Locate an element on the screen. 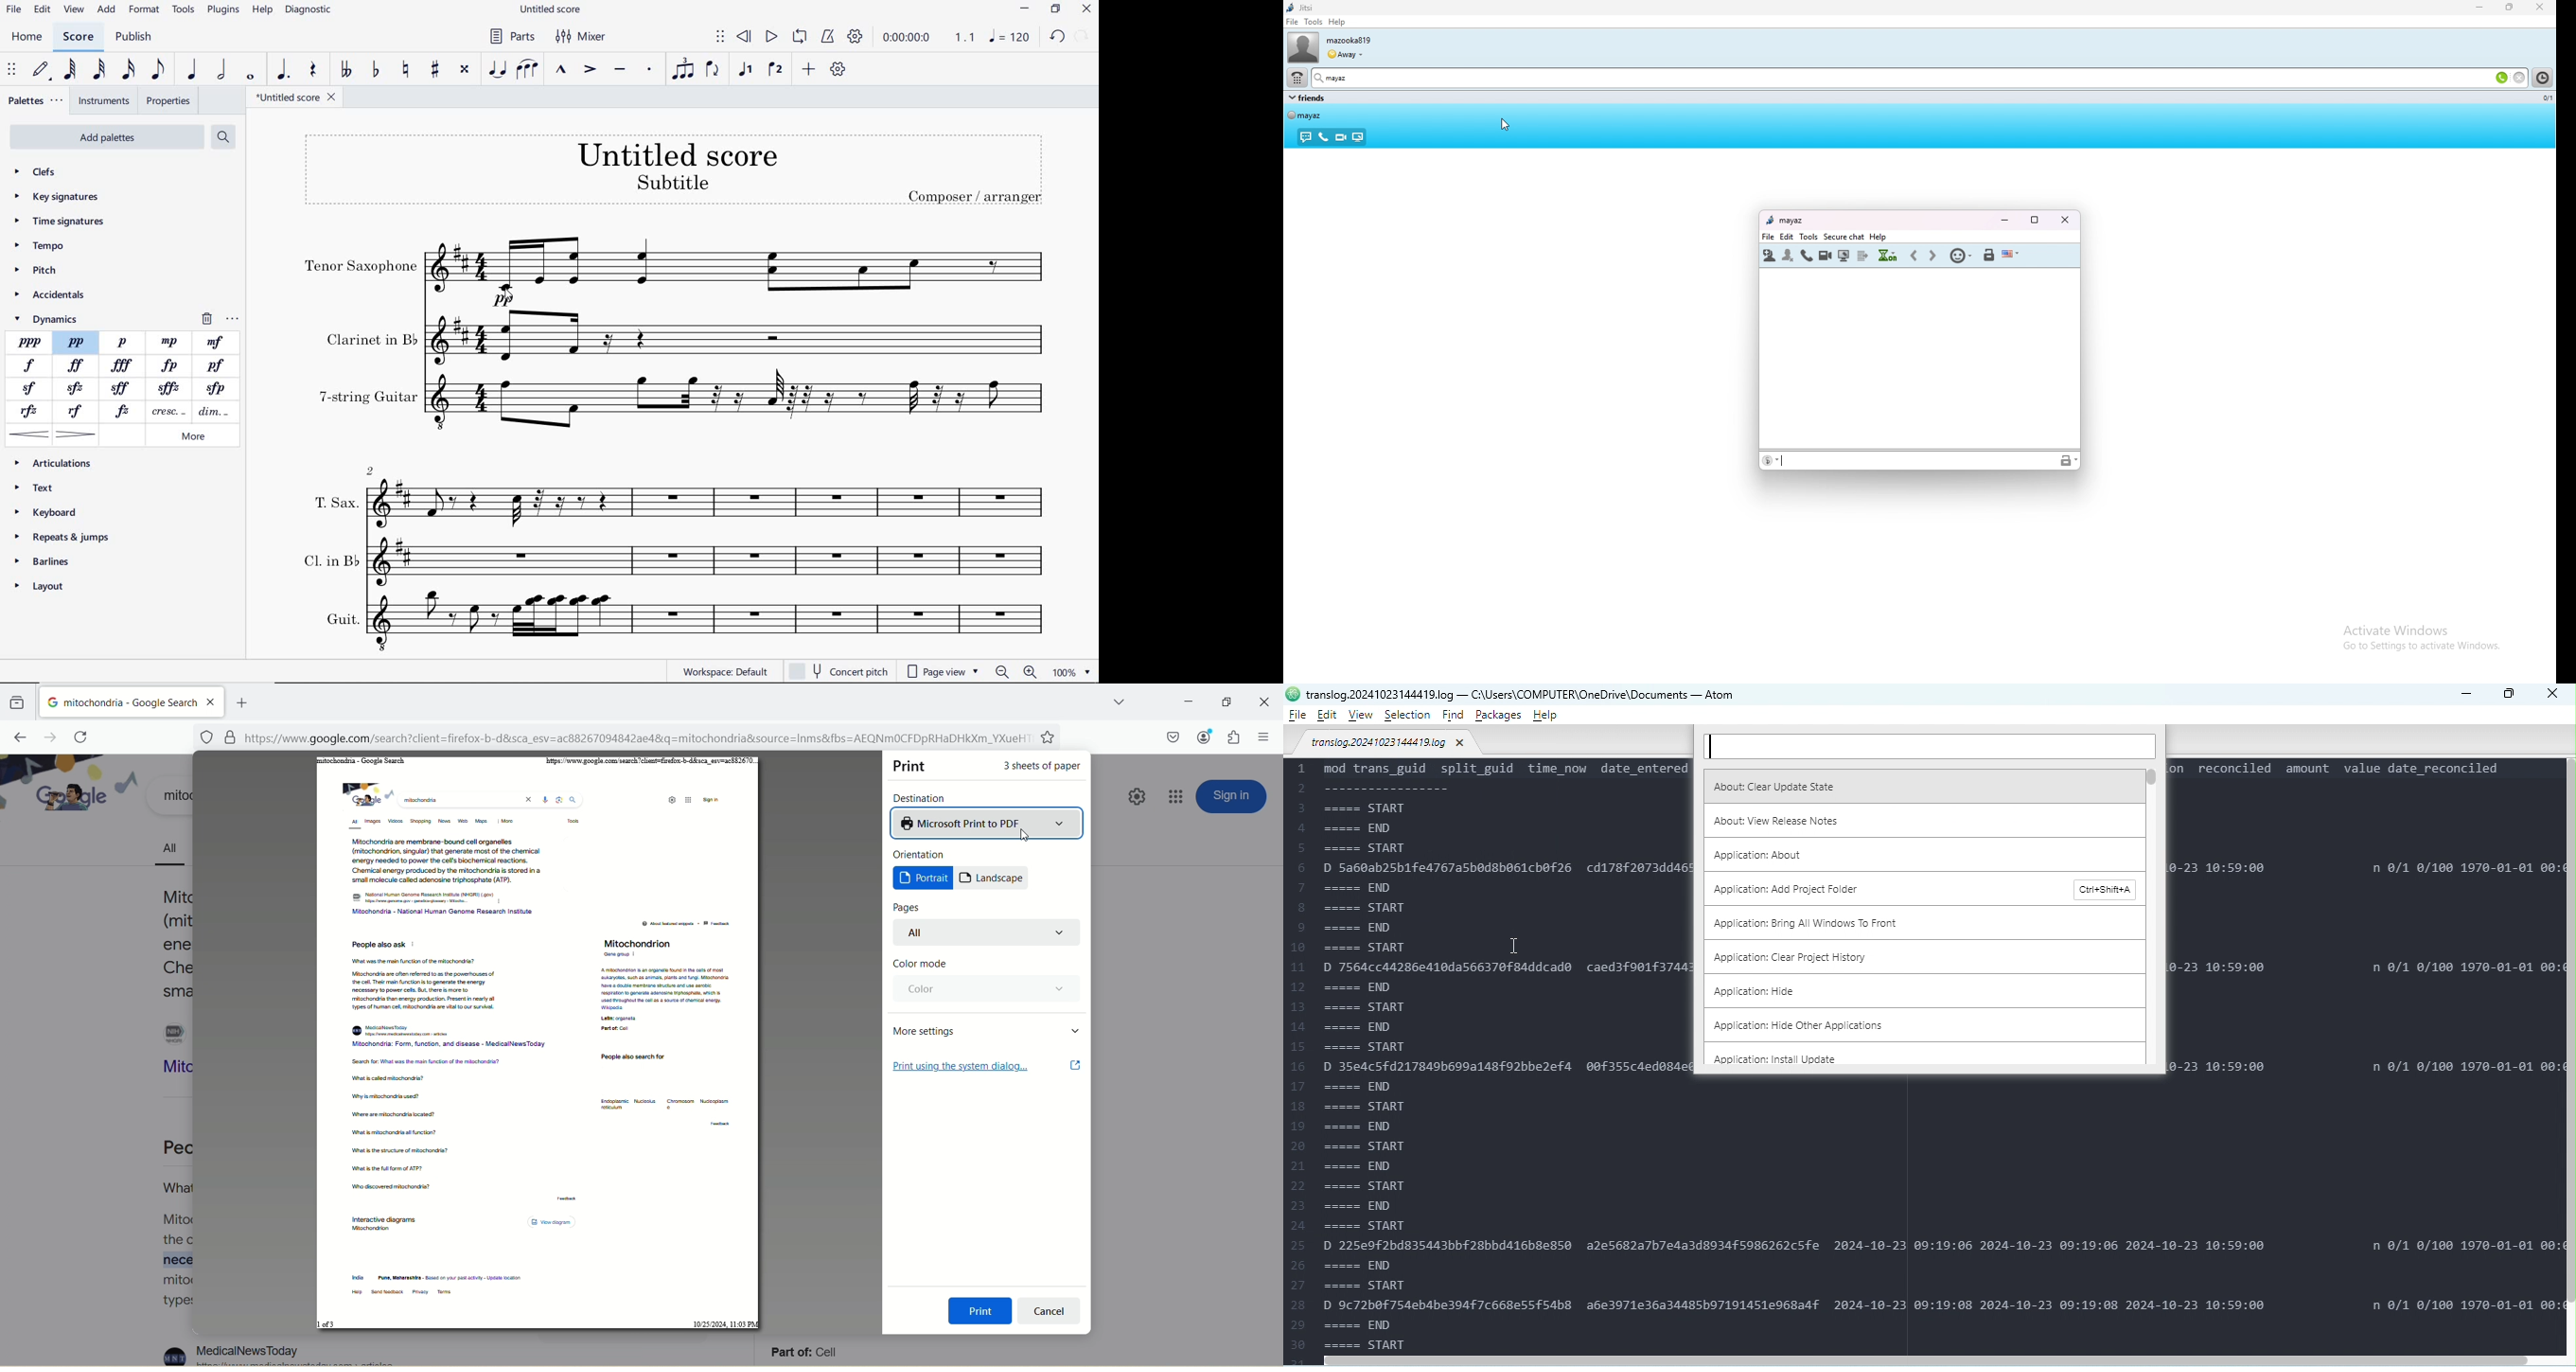  Edit is located at coordinates (1327, 716).